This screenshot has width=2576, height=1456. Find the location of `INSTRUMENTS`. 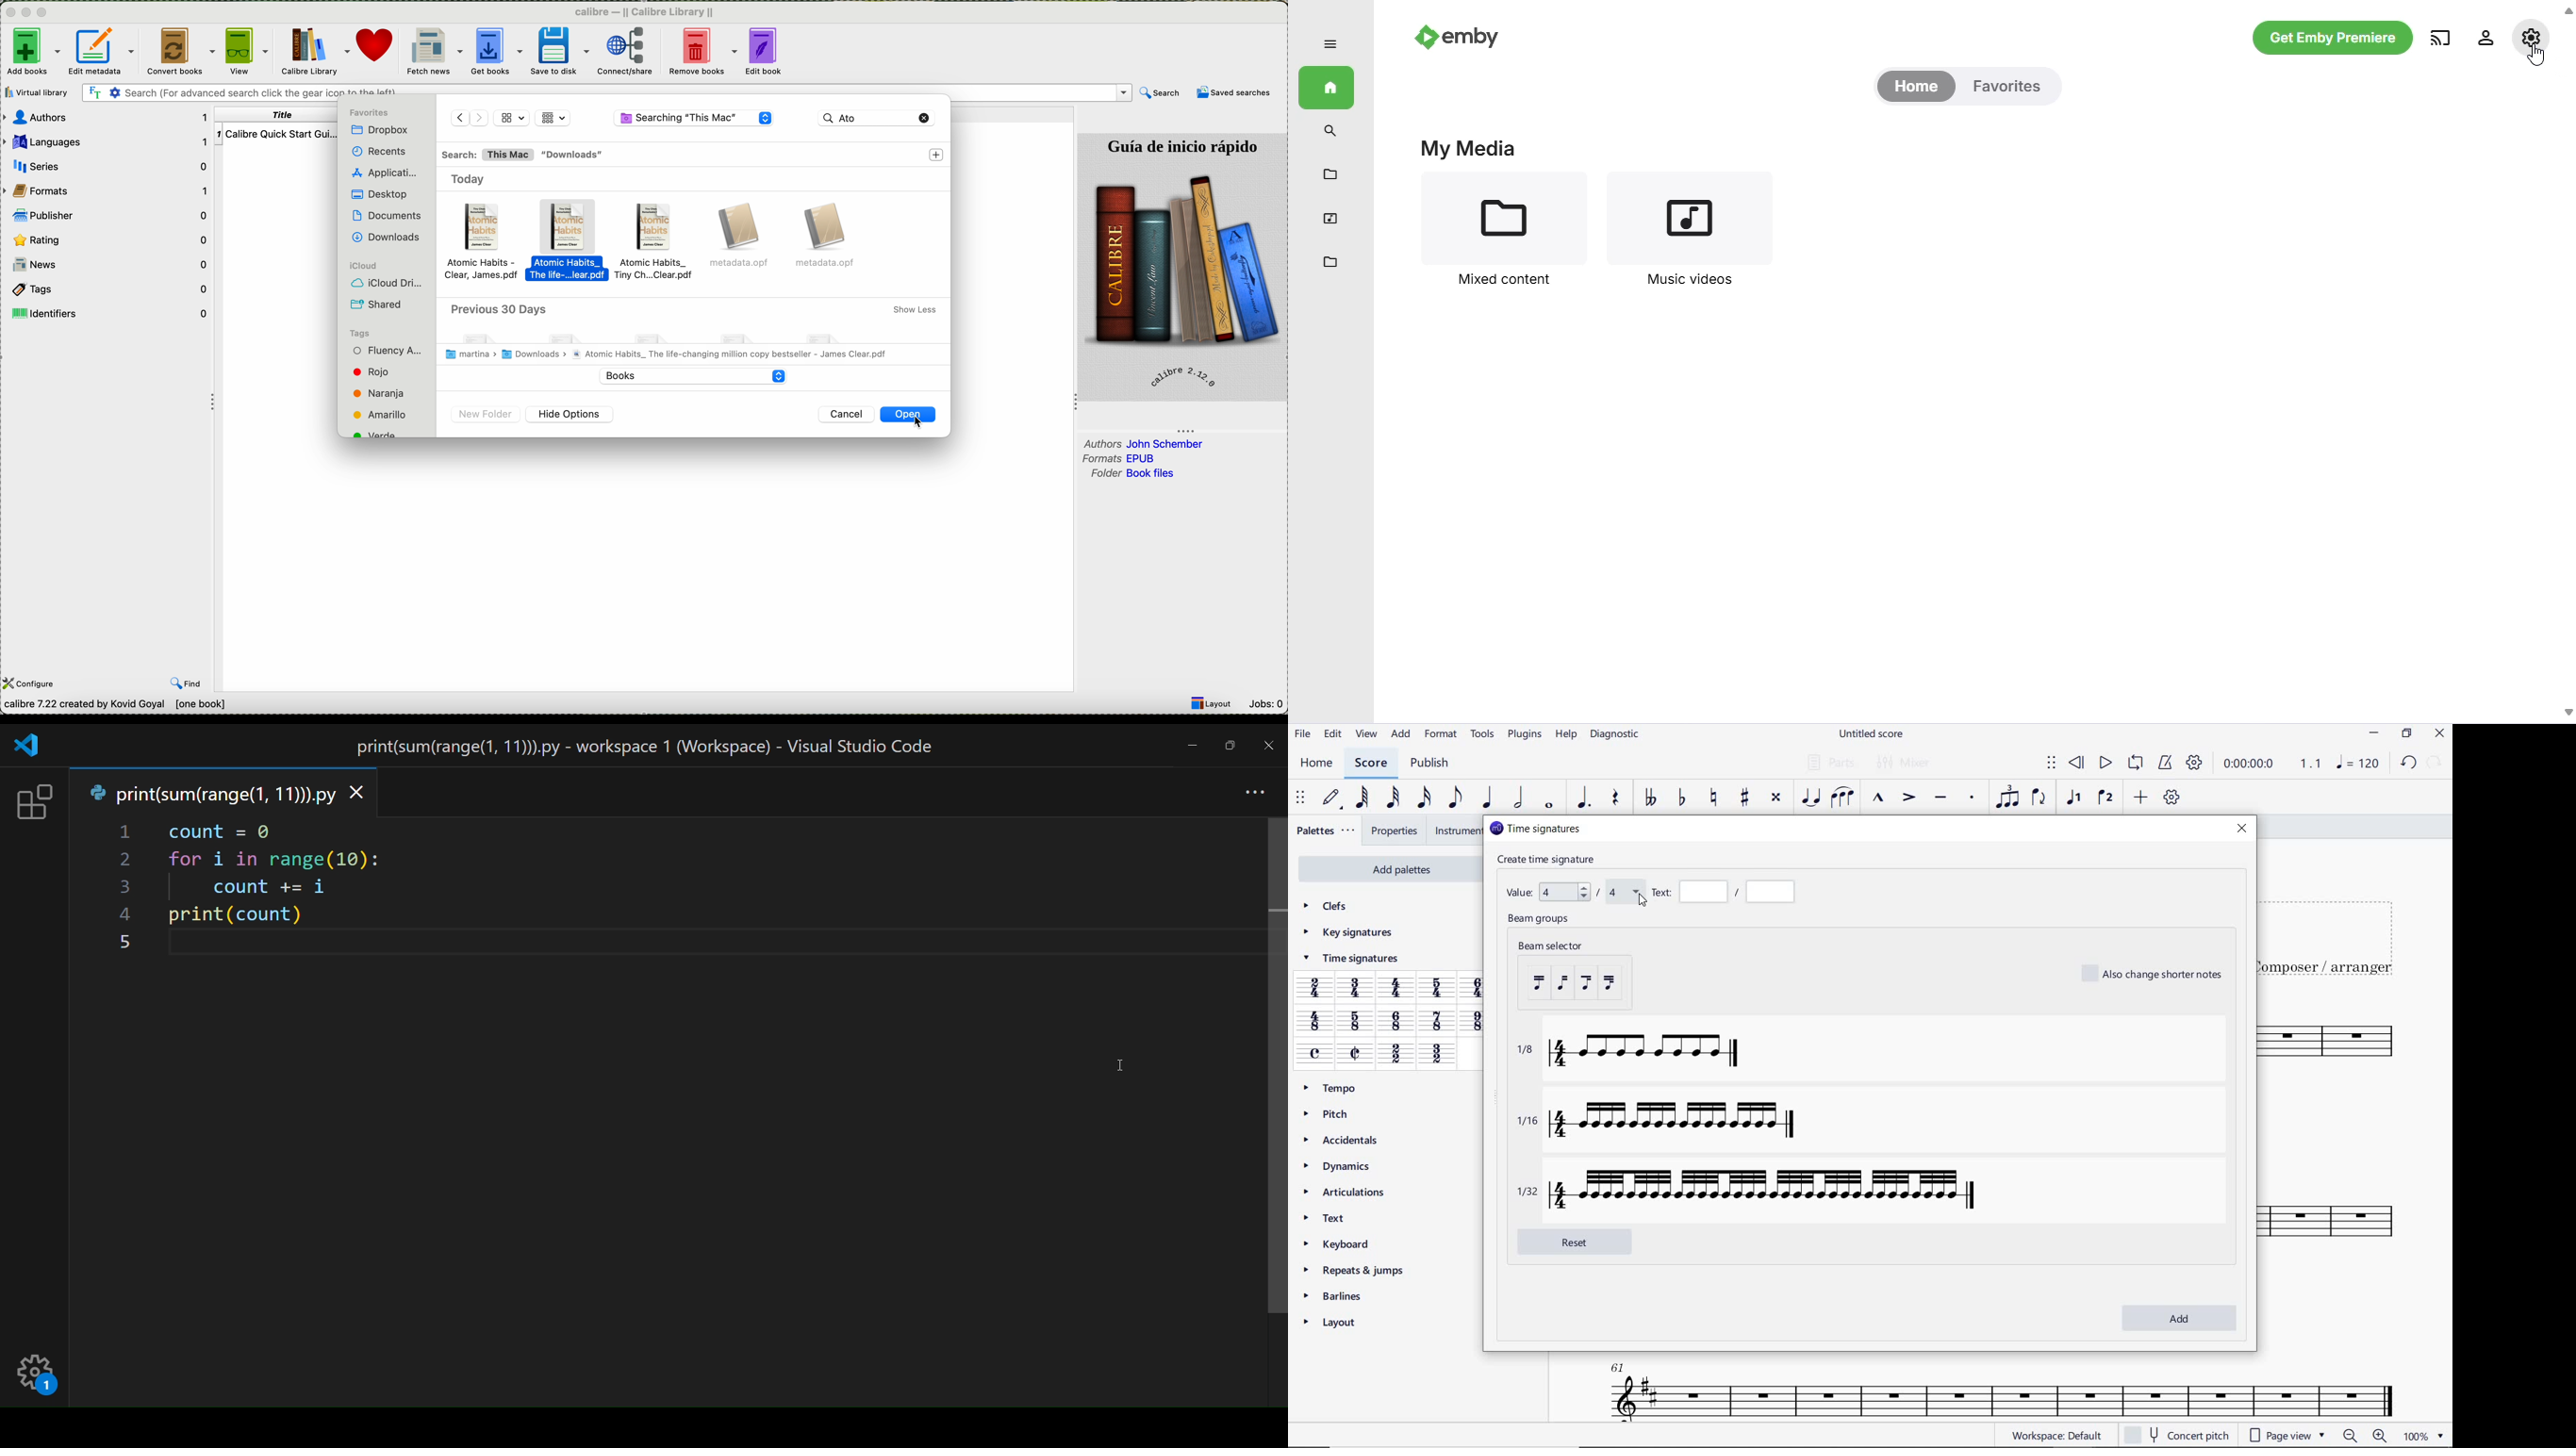

INSTRUMENTS is located at coordinates (1456, 831).